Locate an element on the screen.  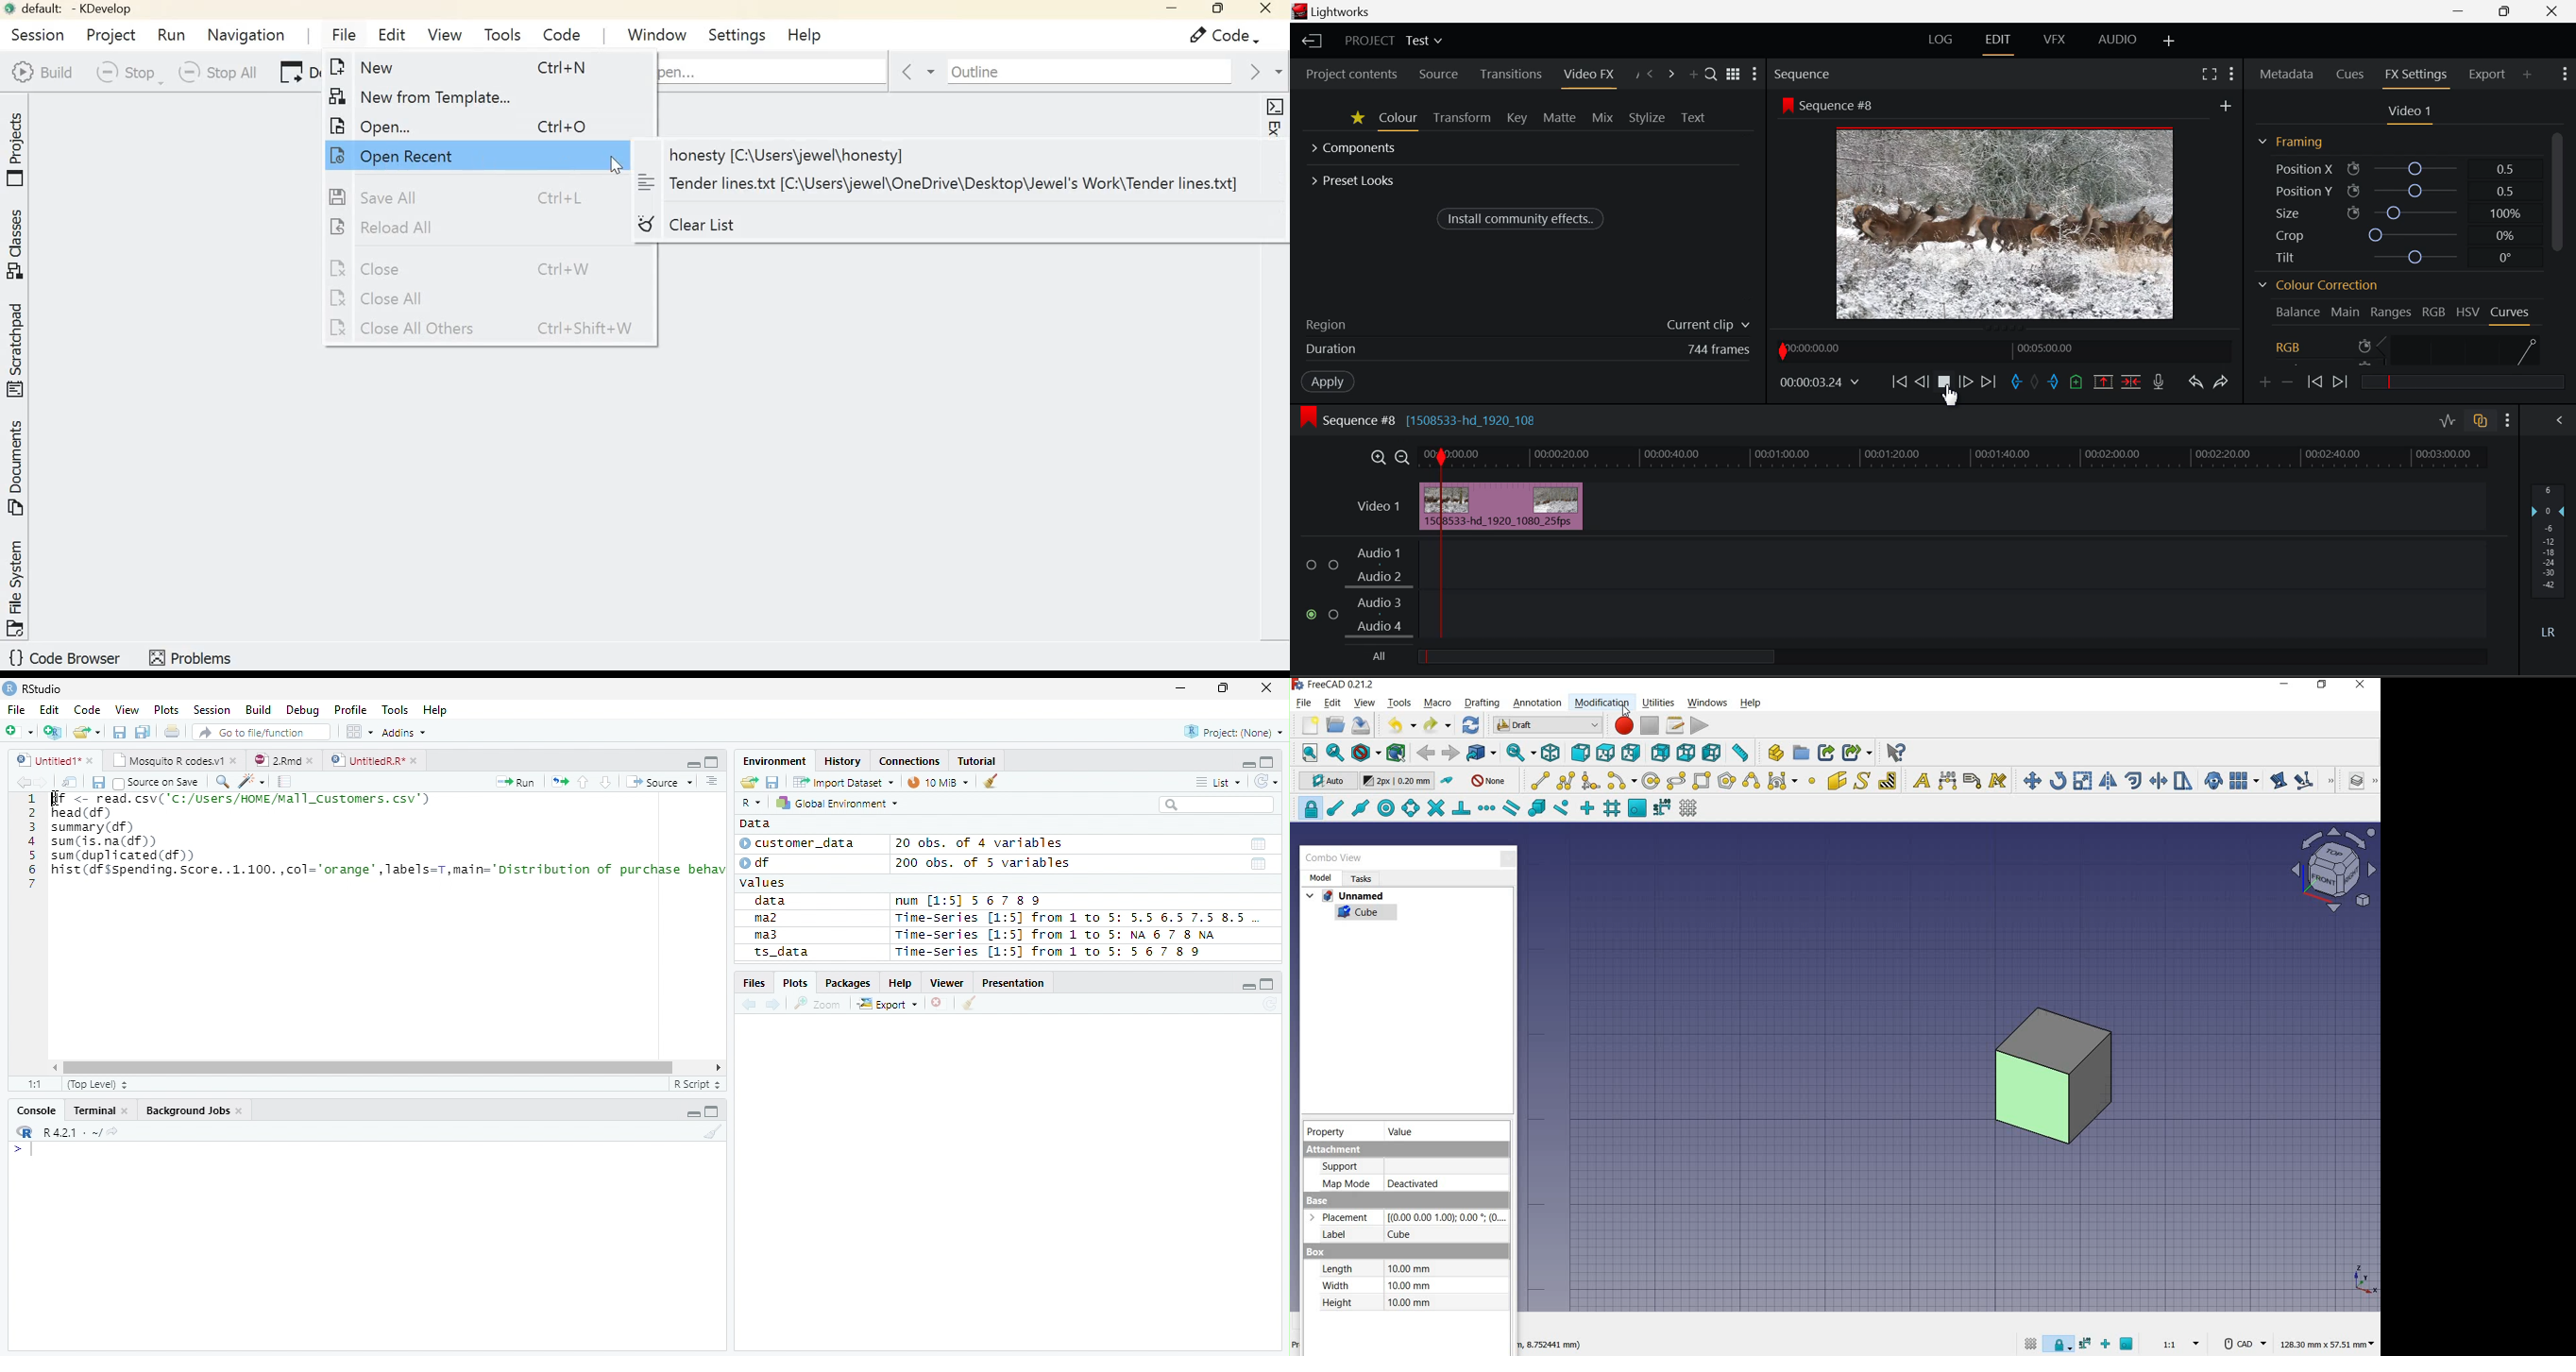
Map mode is located at coordinates (1346, 1183).